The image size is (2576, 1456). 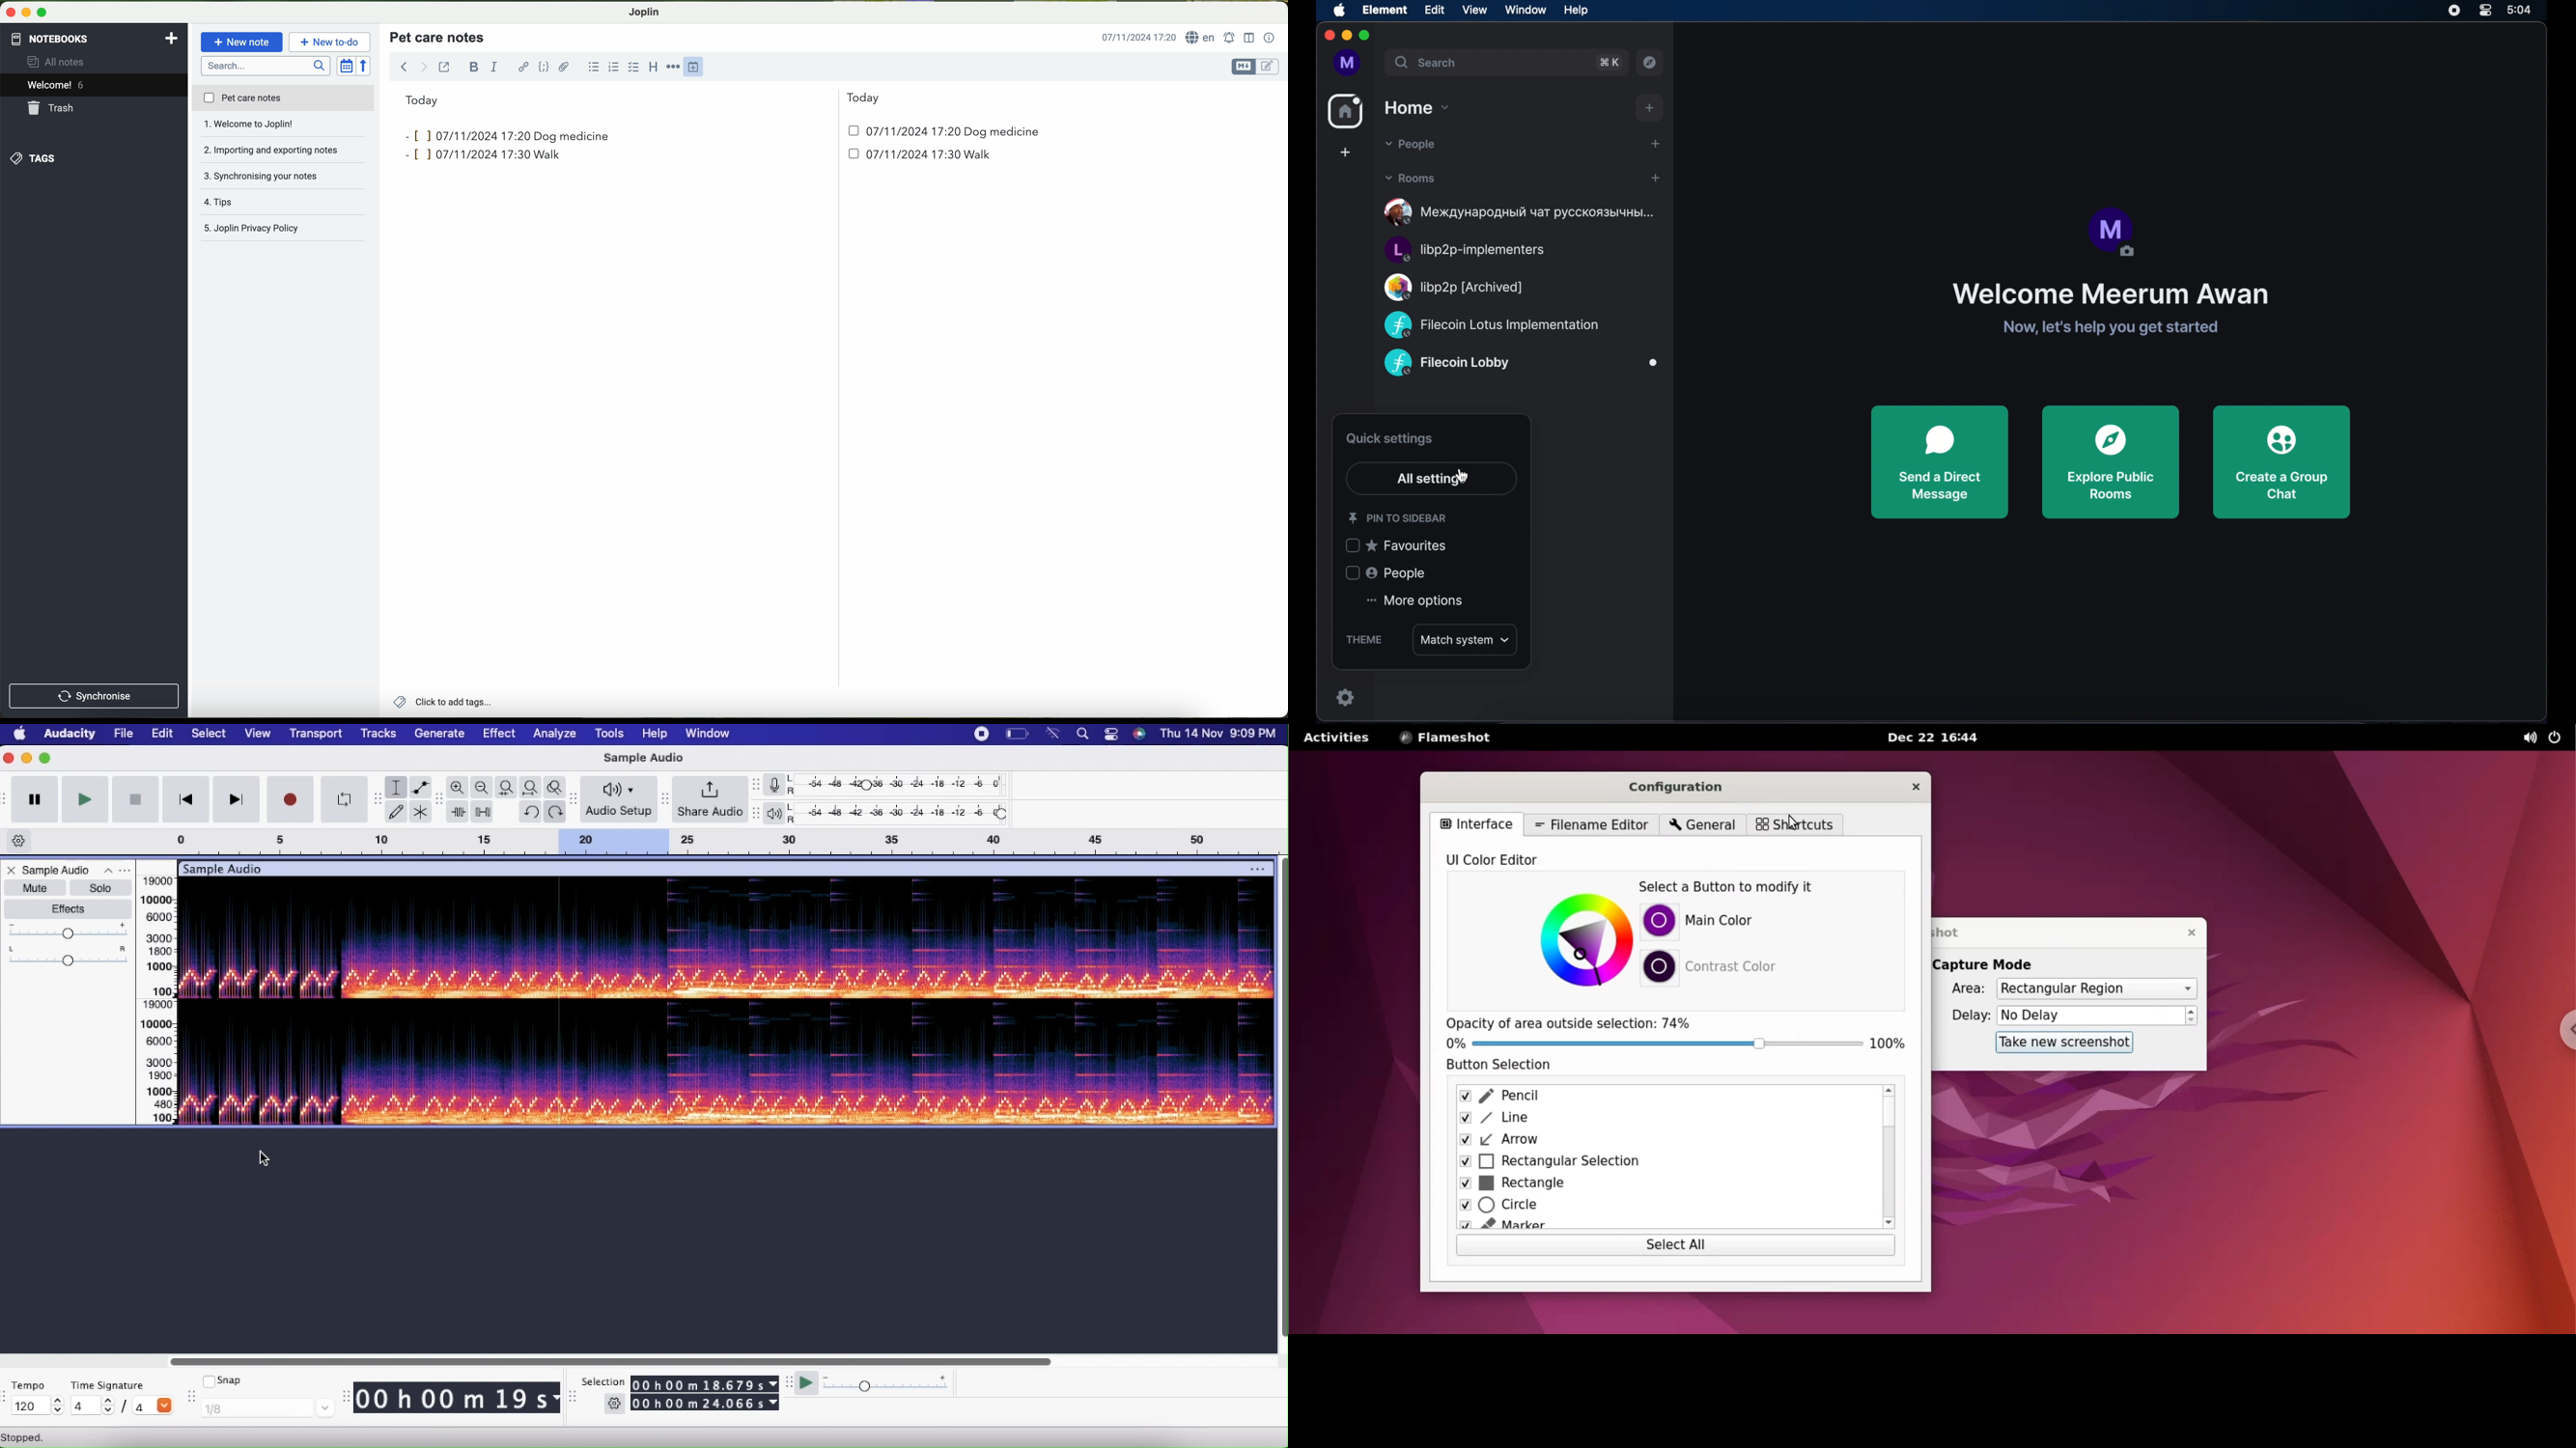 What do you see at coordinates (278, 230) in the screenshot?
I see `joplin privacy policy` at bounding box center [278, 230].